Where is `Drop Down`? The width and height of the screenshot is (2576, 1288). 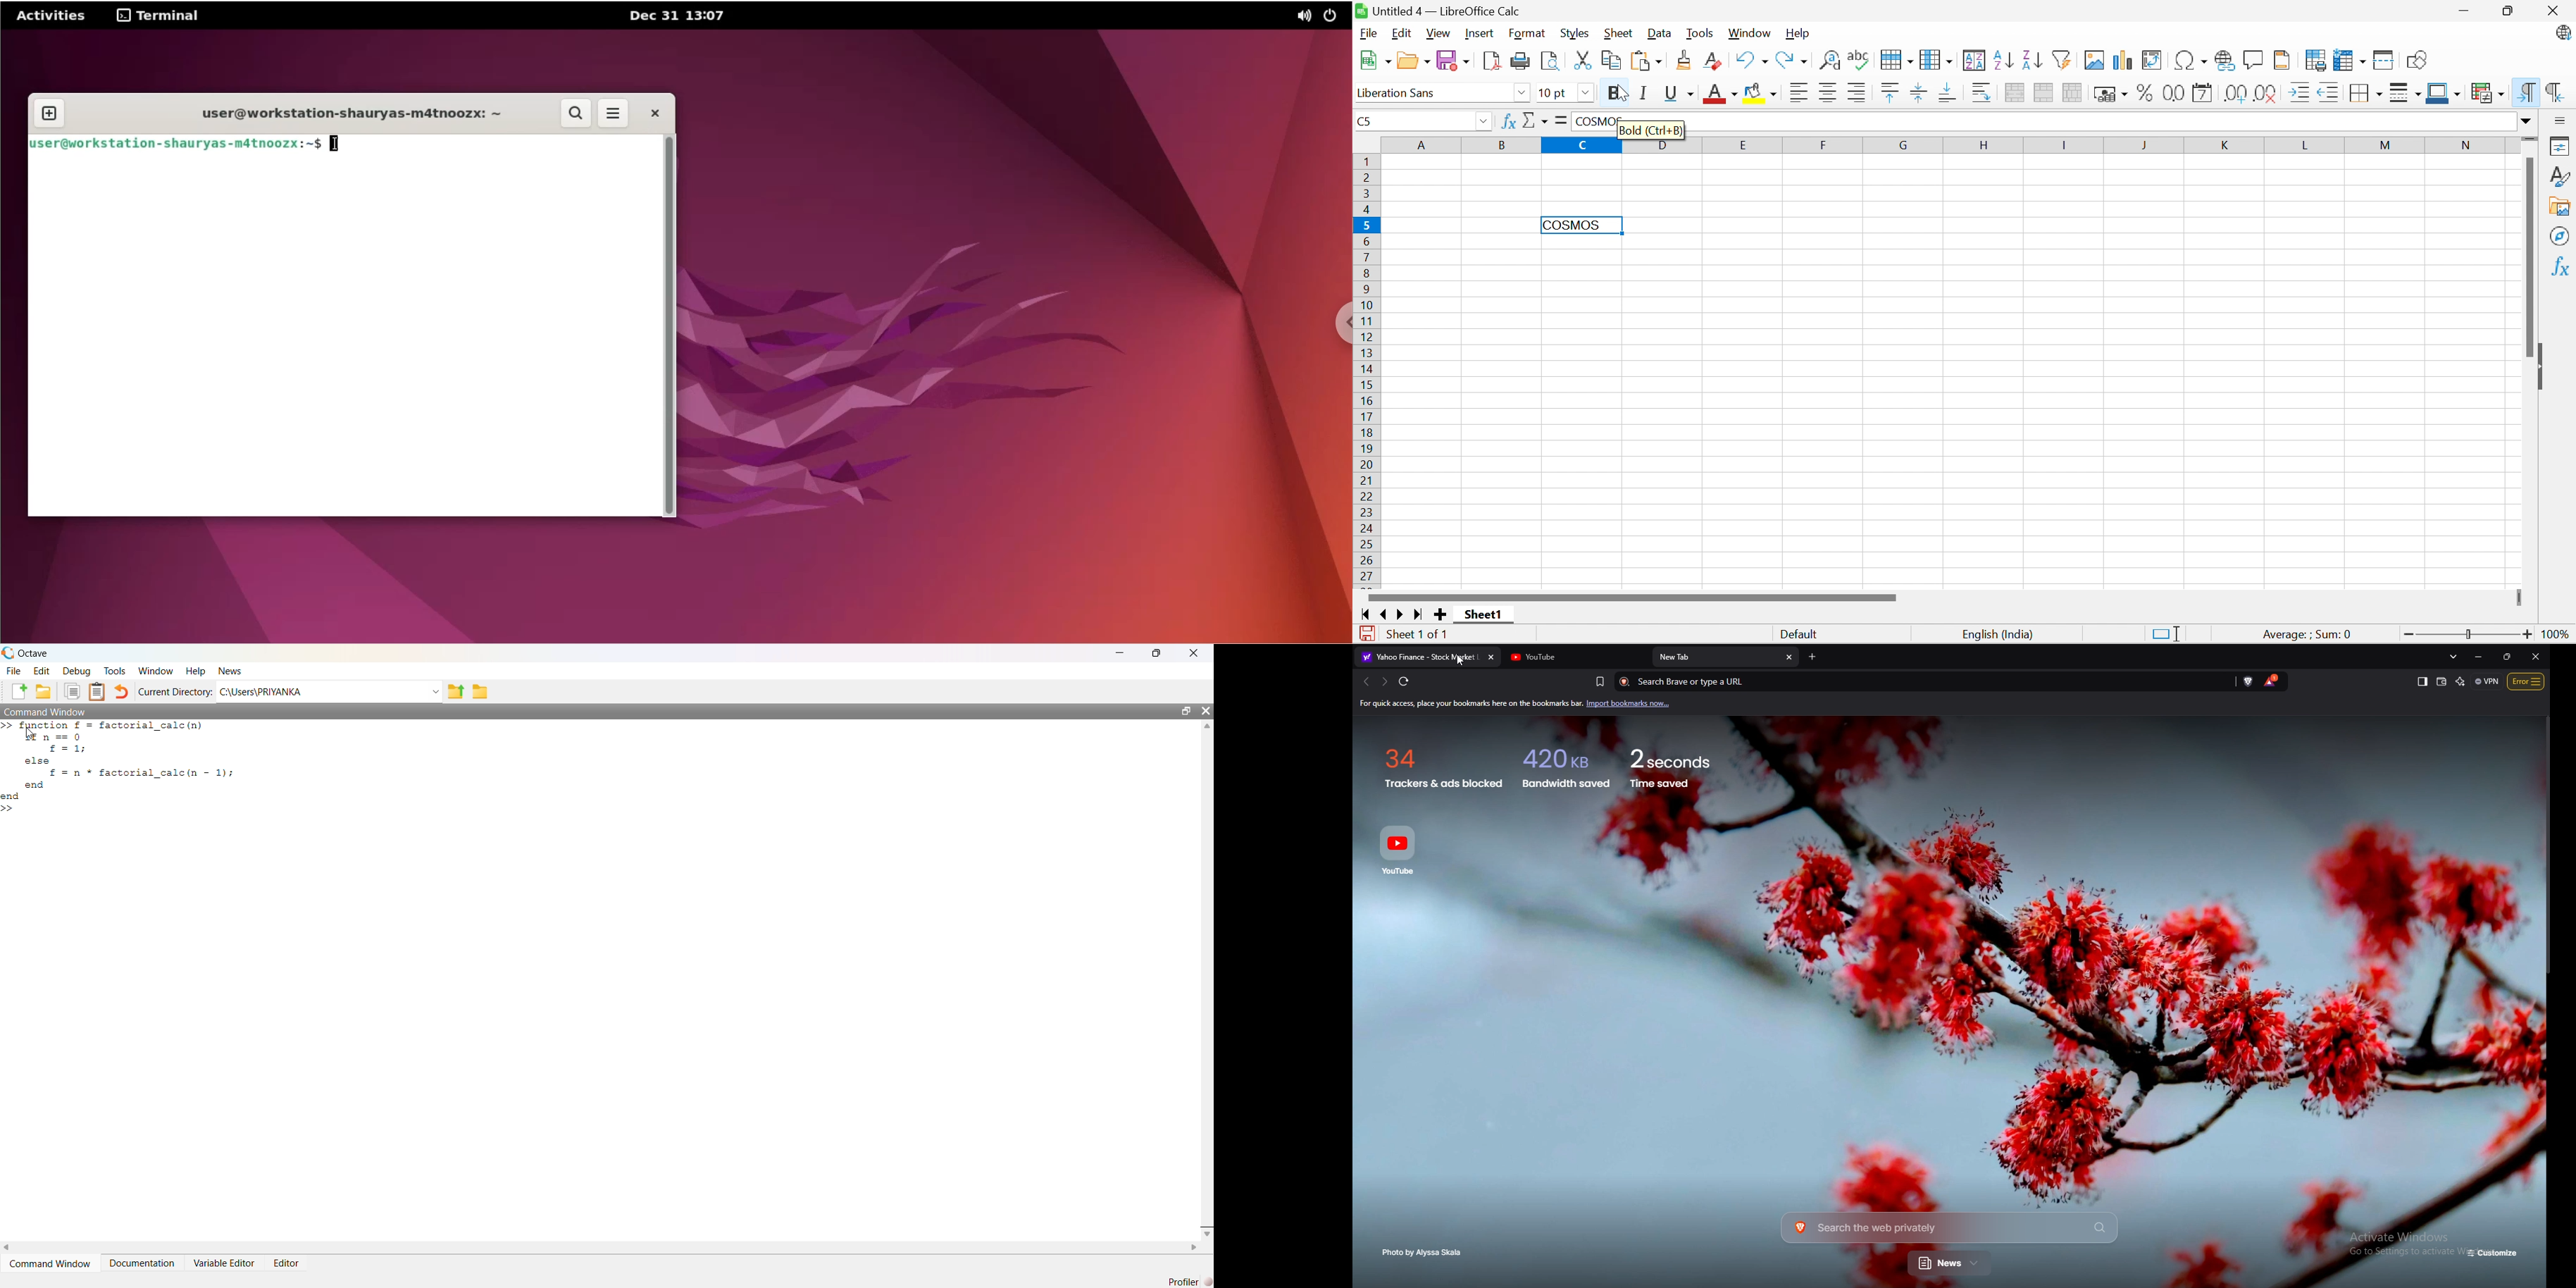
Drop Down is located at coordinates (2528, 122).